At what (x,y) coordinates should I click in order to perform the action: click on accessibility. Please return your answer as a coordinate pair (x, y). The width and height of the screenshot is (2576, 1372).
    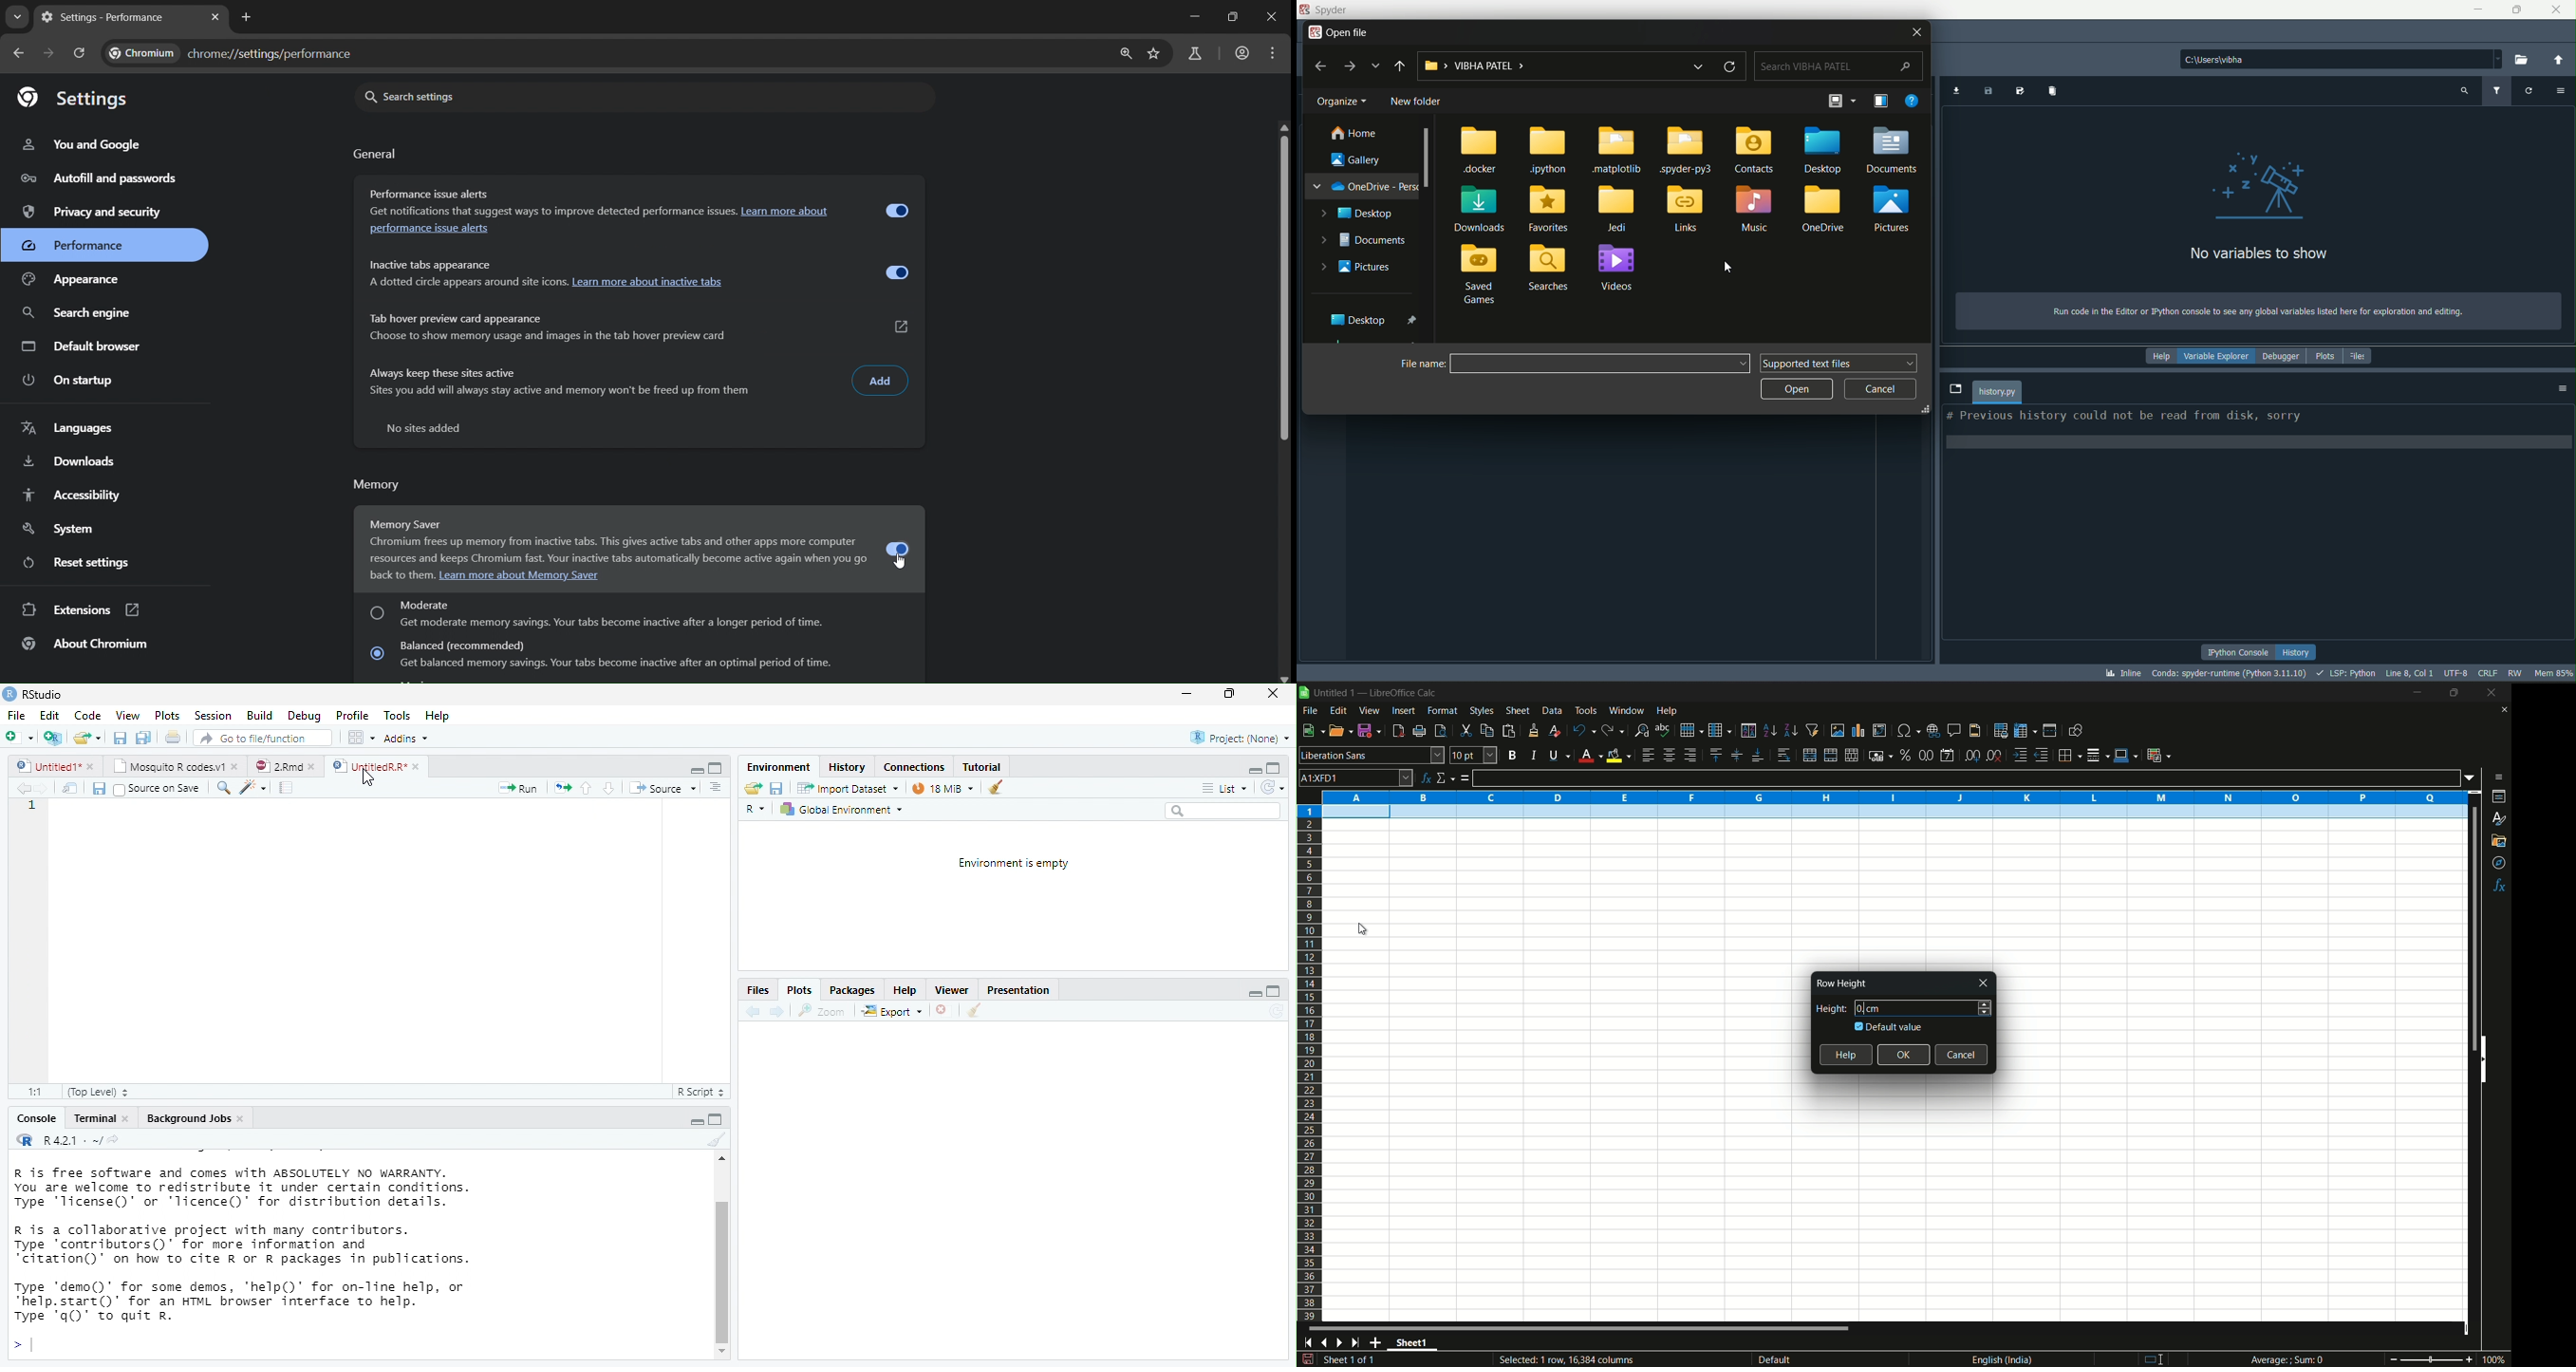
    Looking at the image, I should click on (75, 496).